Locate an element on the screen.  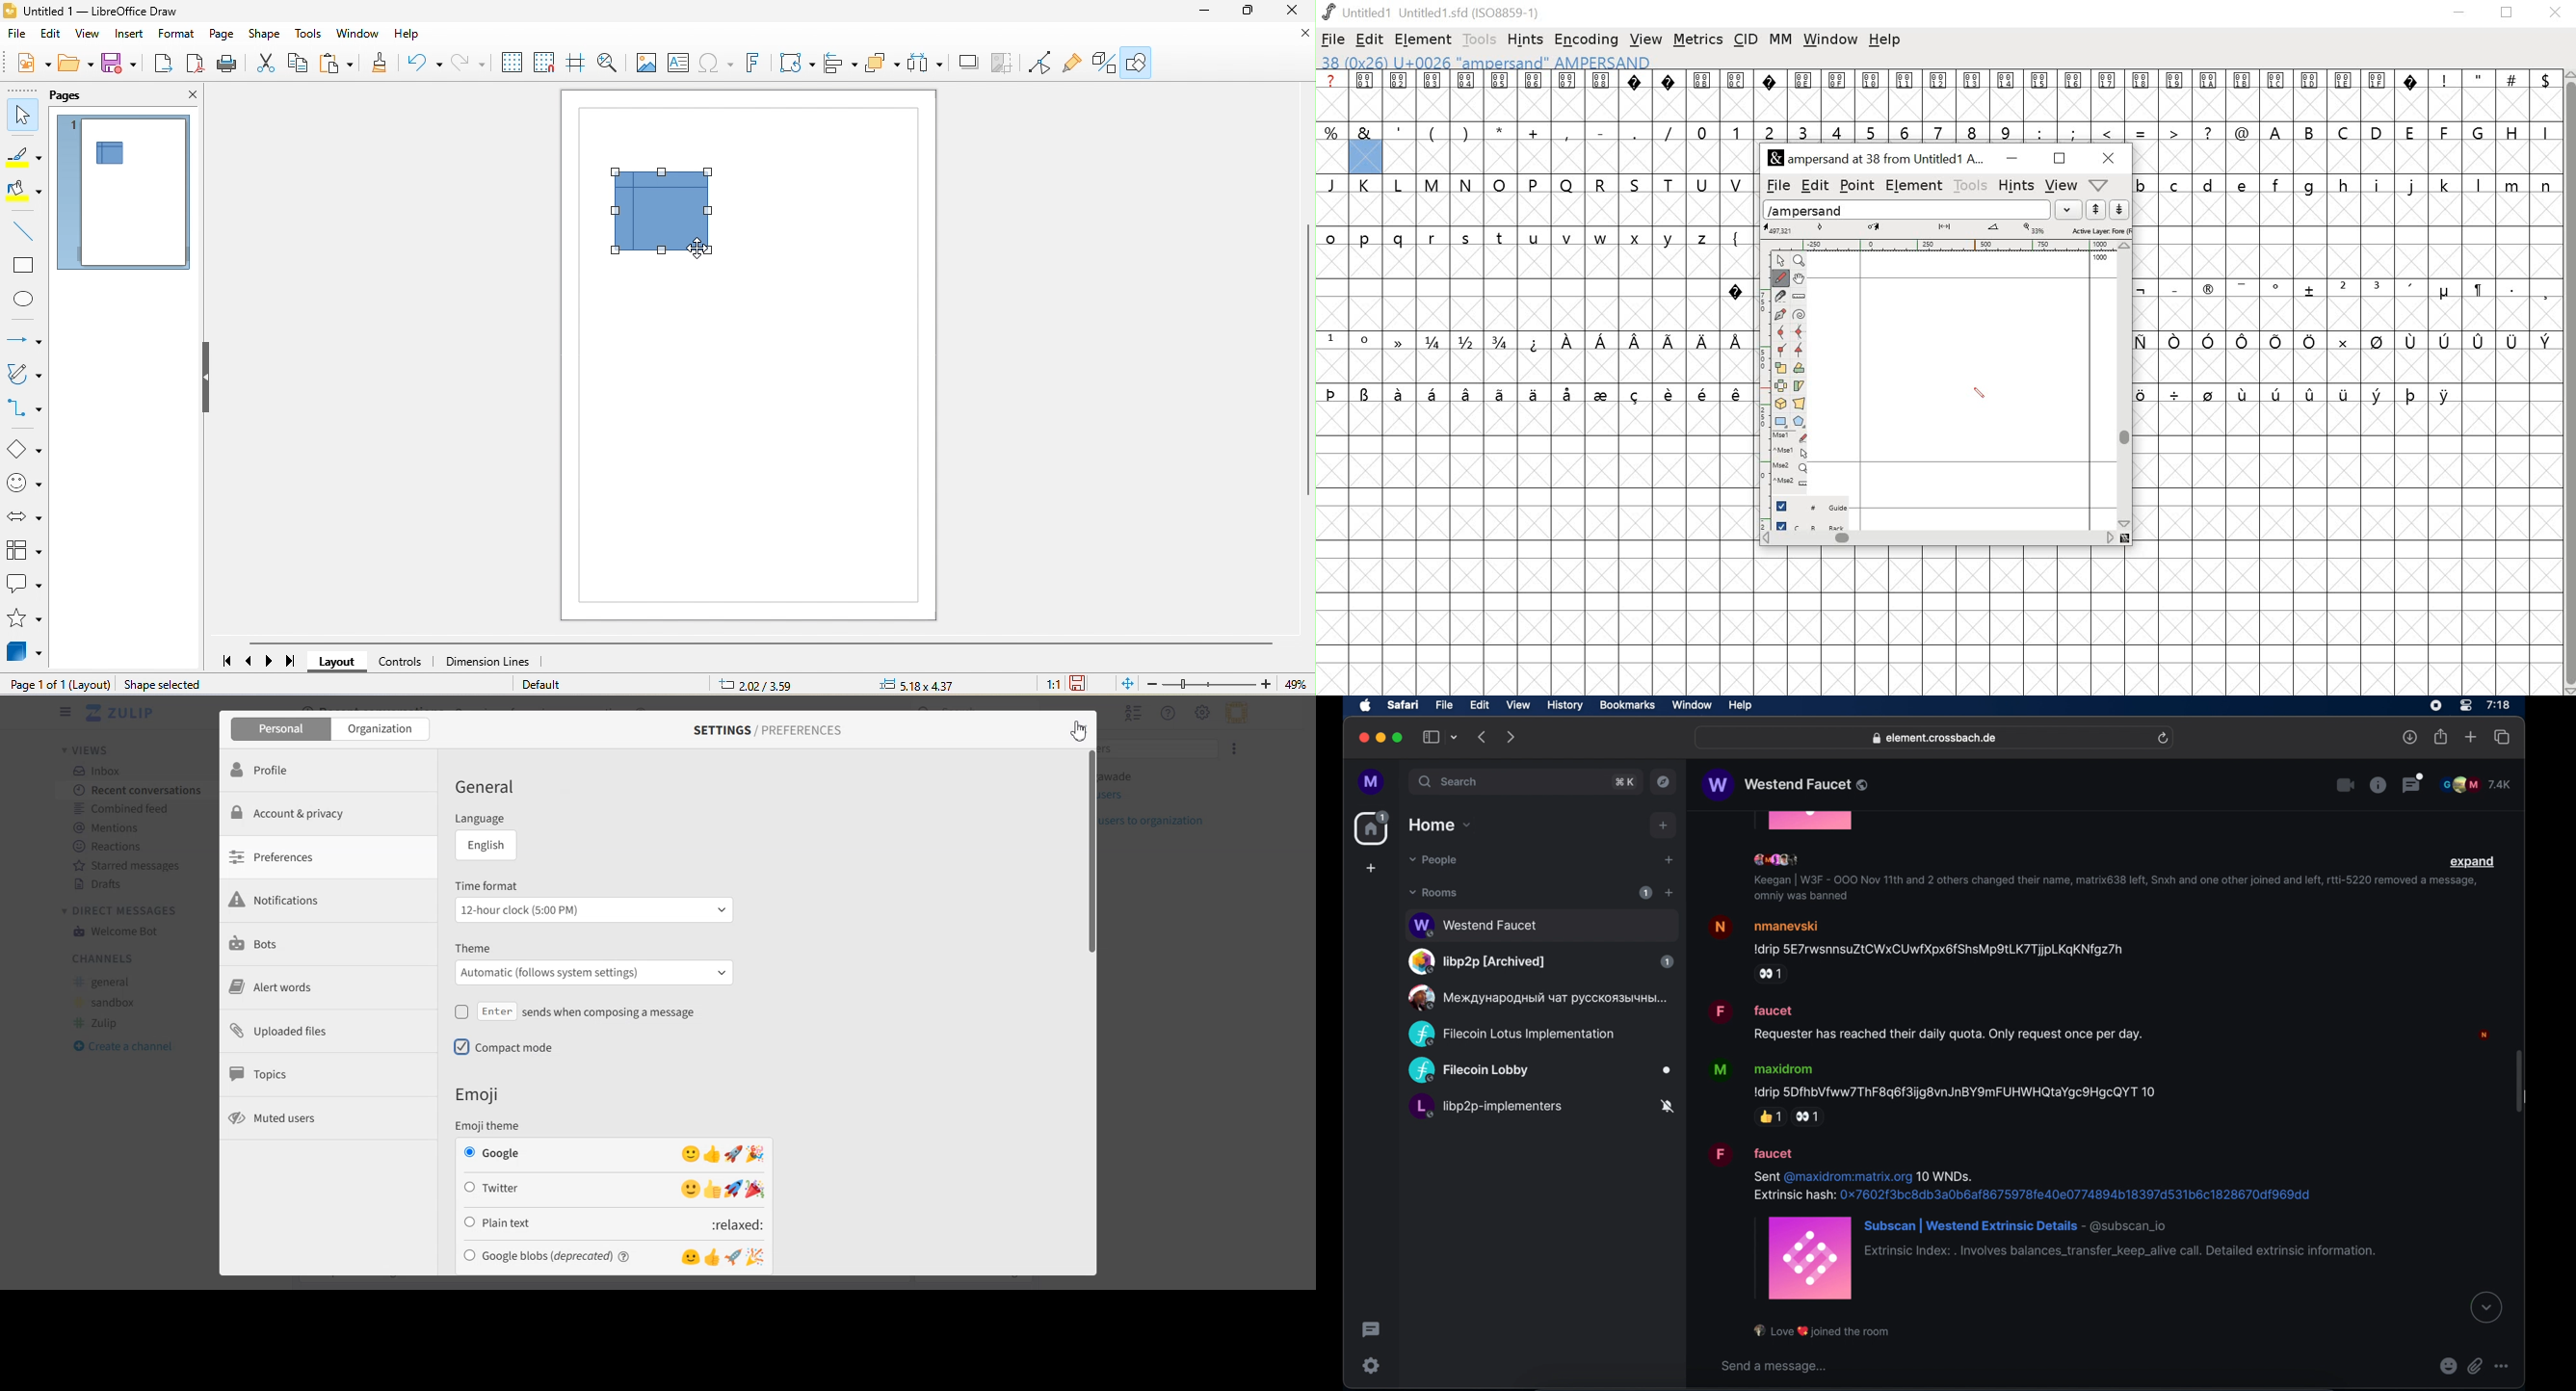
show flowchart is located at coordinates (117, 154).